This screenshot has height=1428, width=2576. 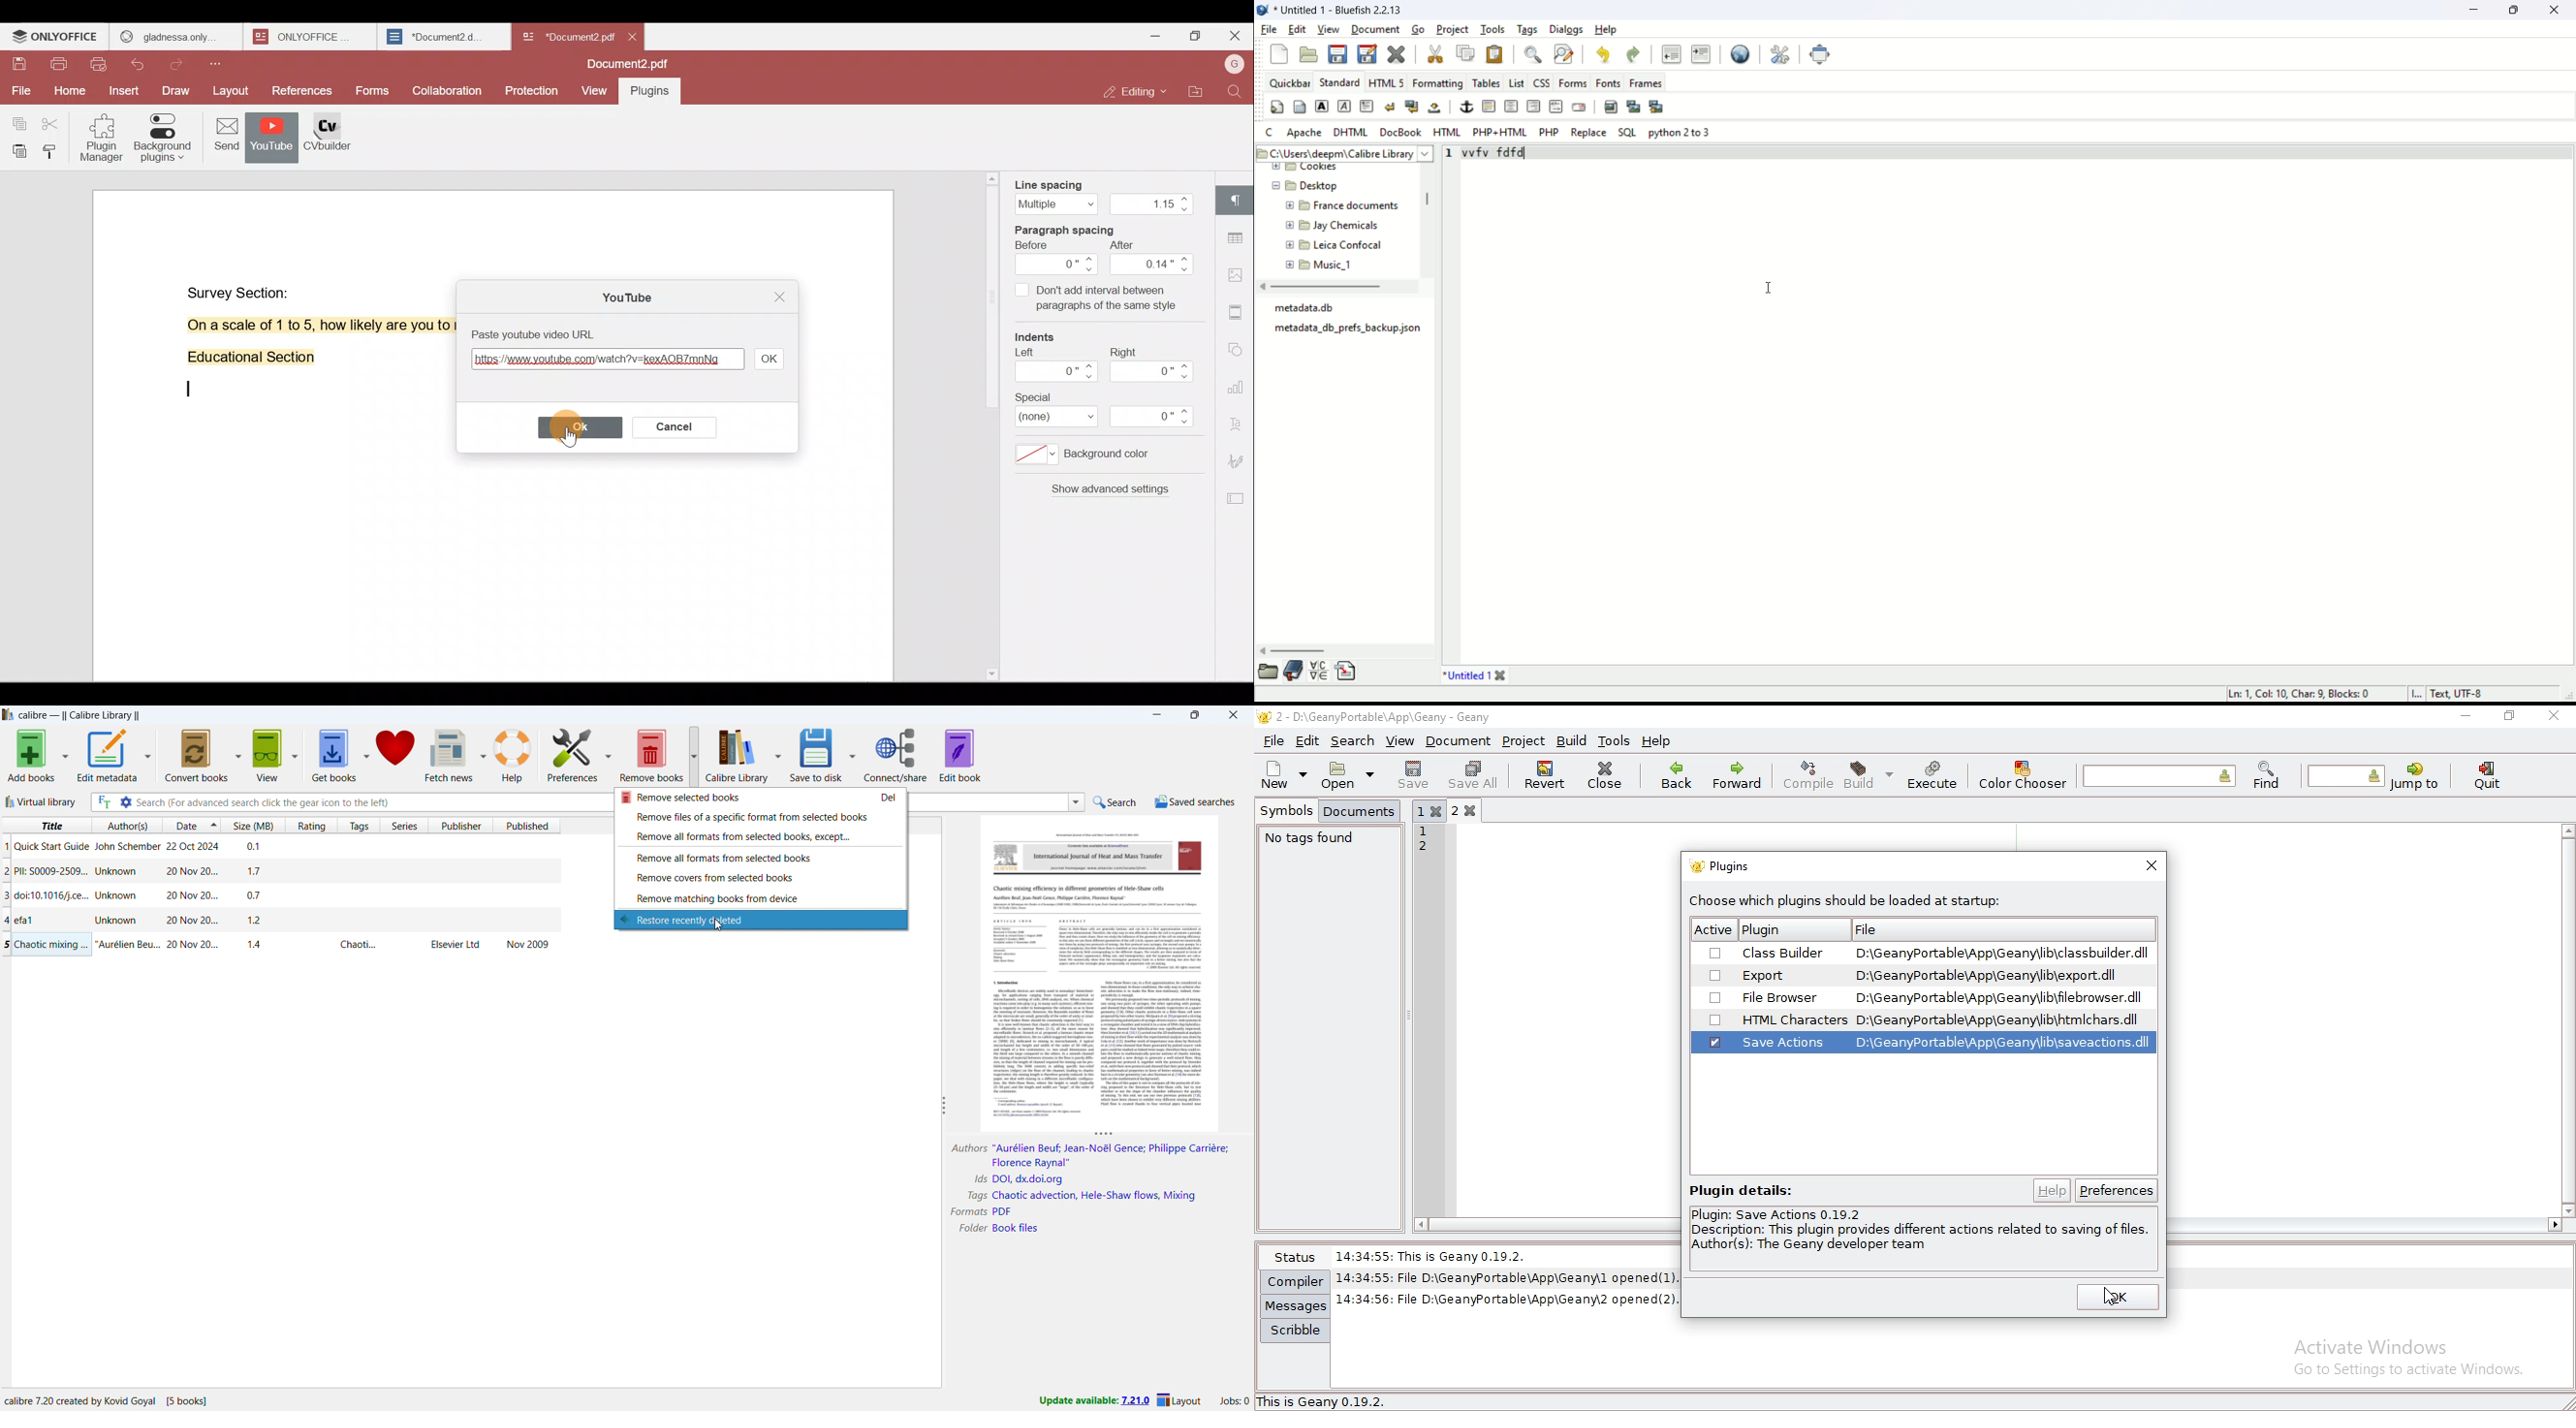 What do you see at coordinates (295, 754) in the screenshot?
I see `view options` at bounding box center [295, 754].